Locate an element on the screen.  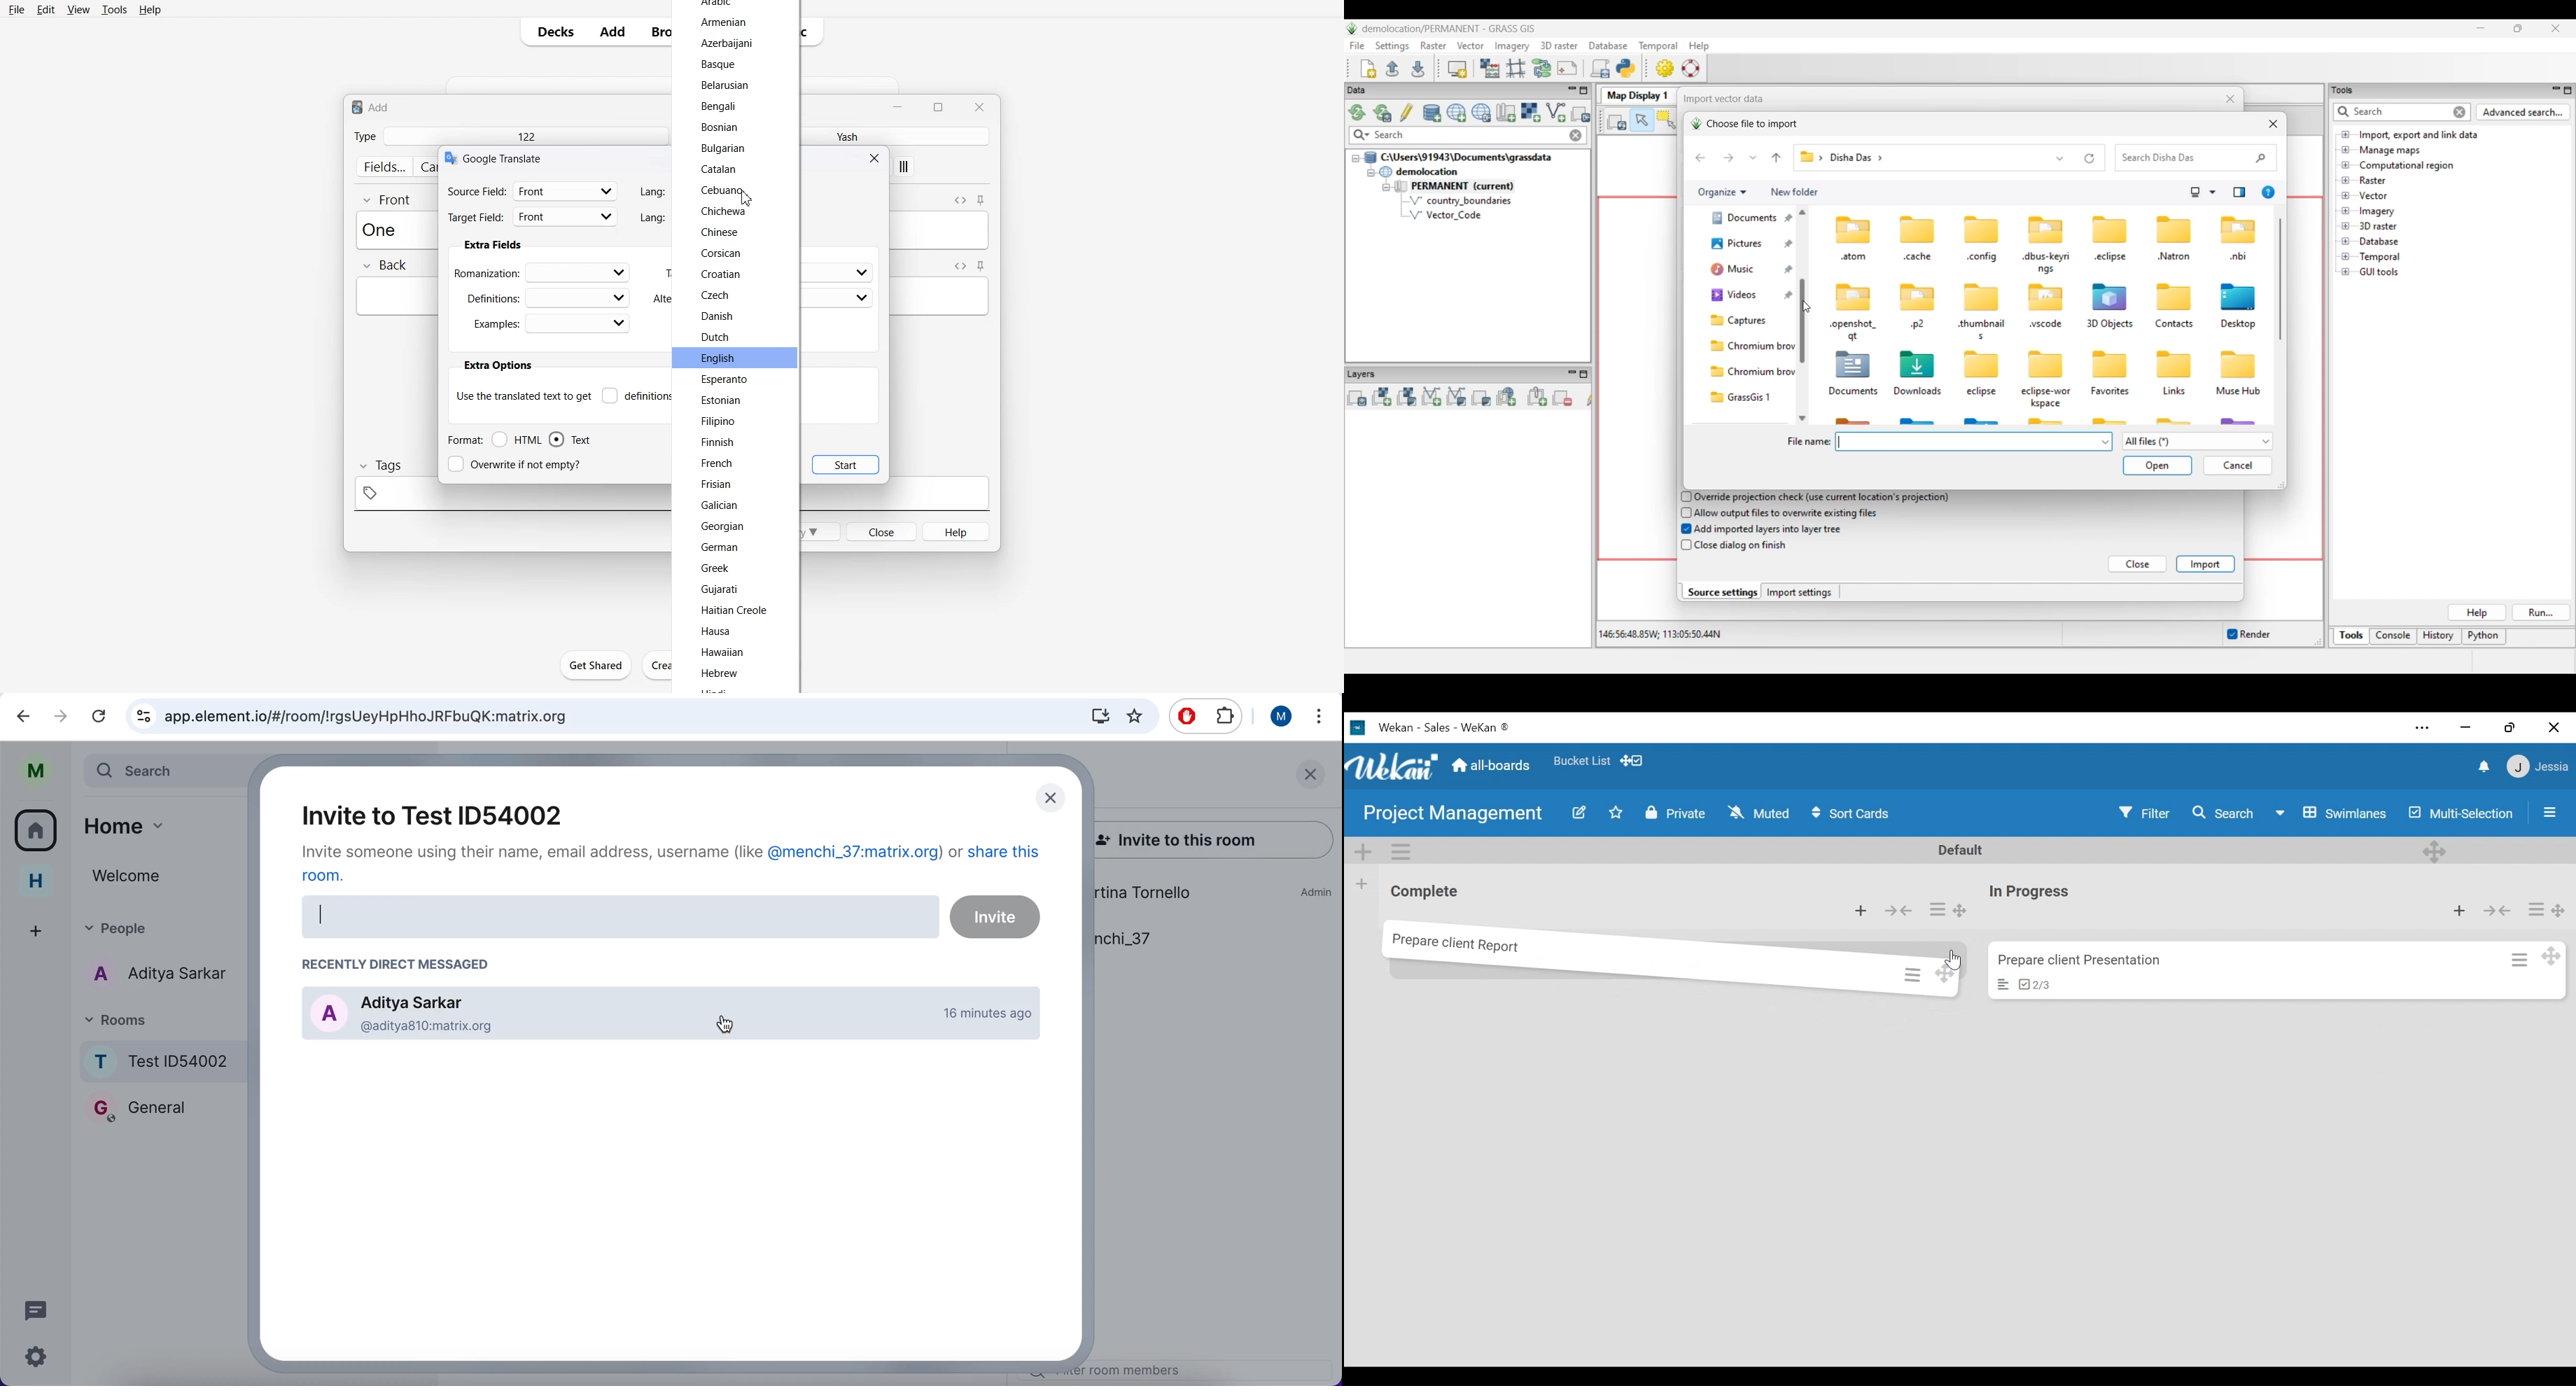
Text is located at coordinates (505, 158).